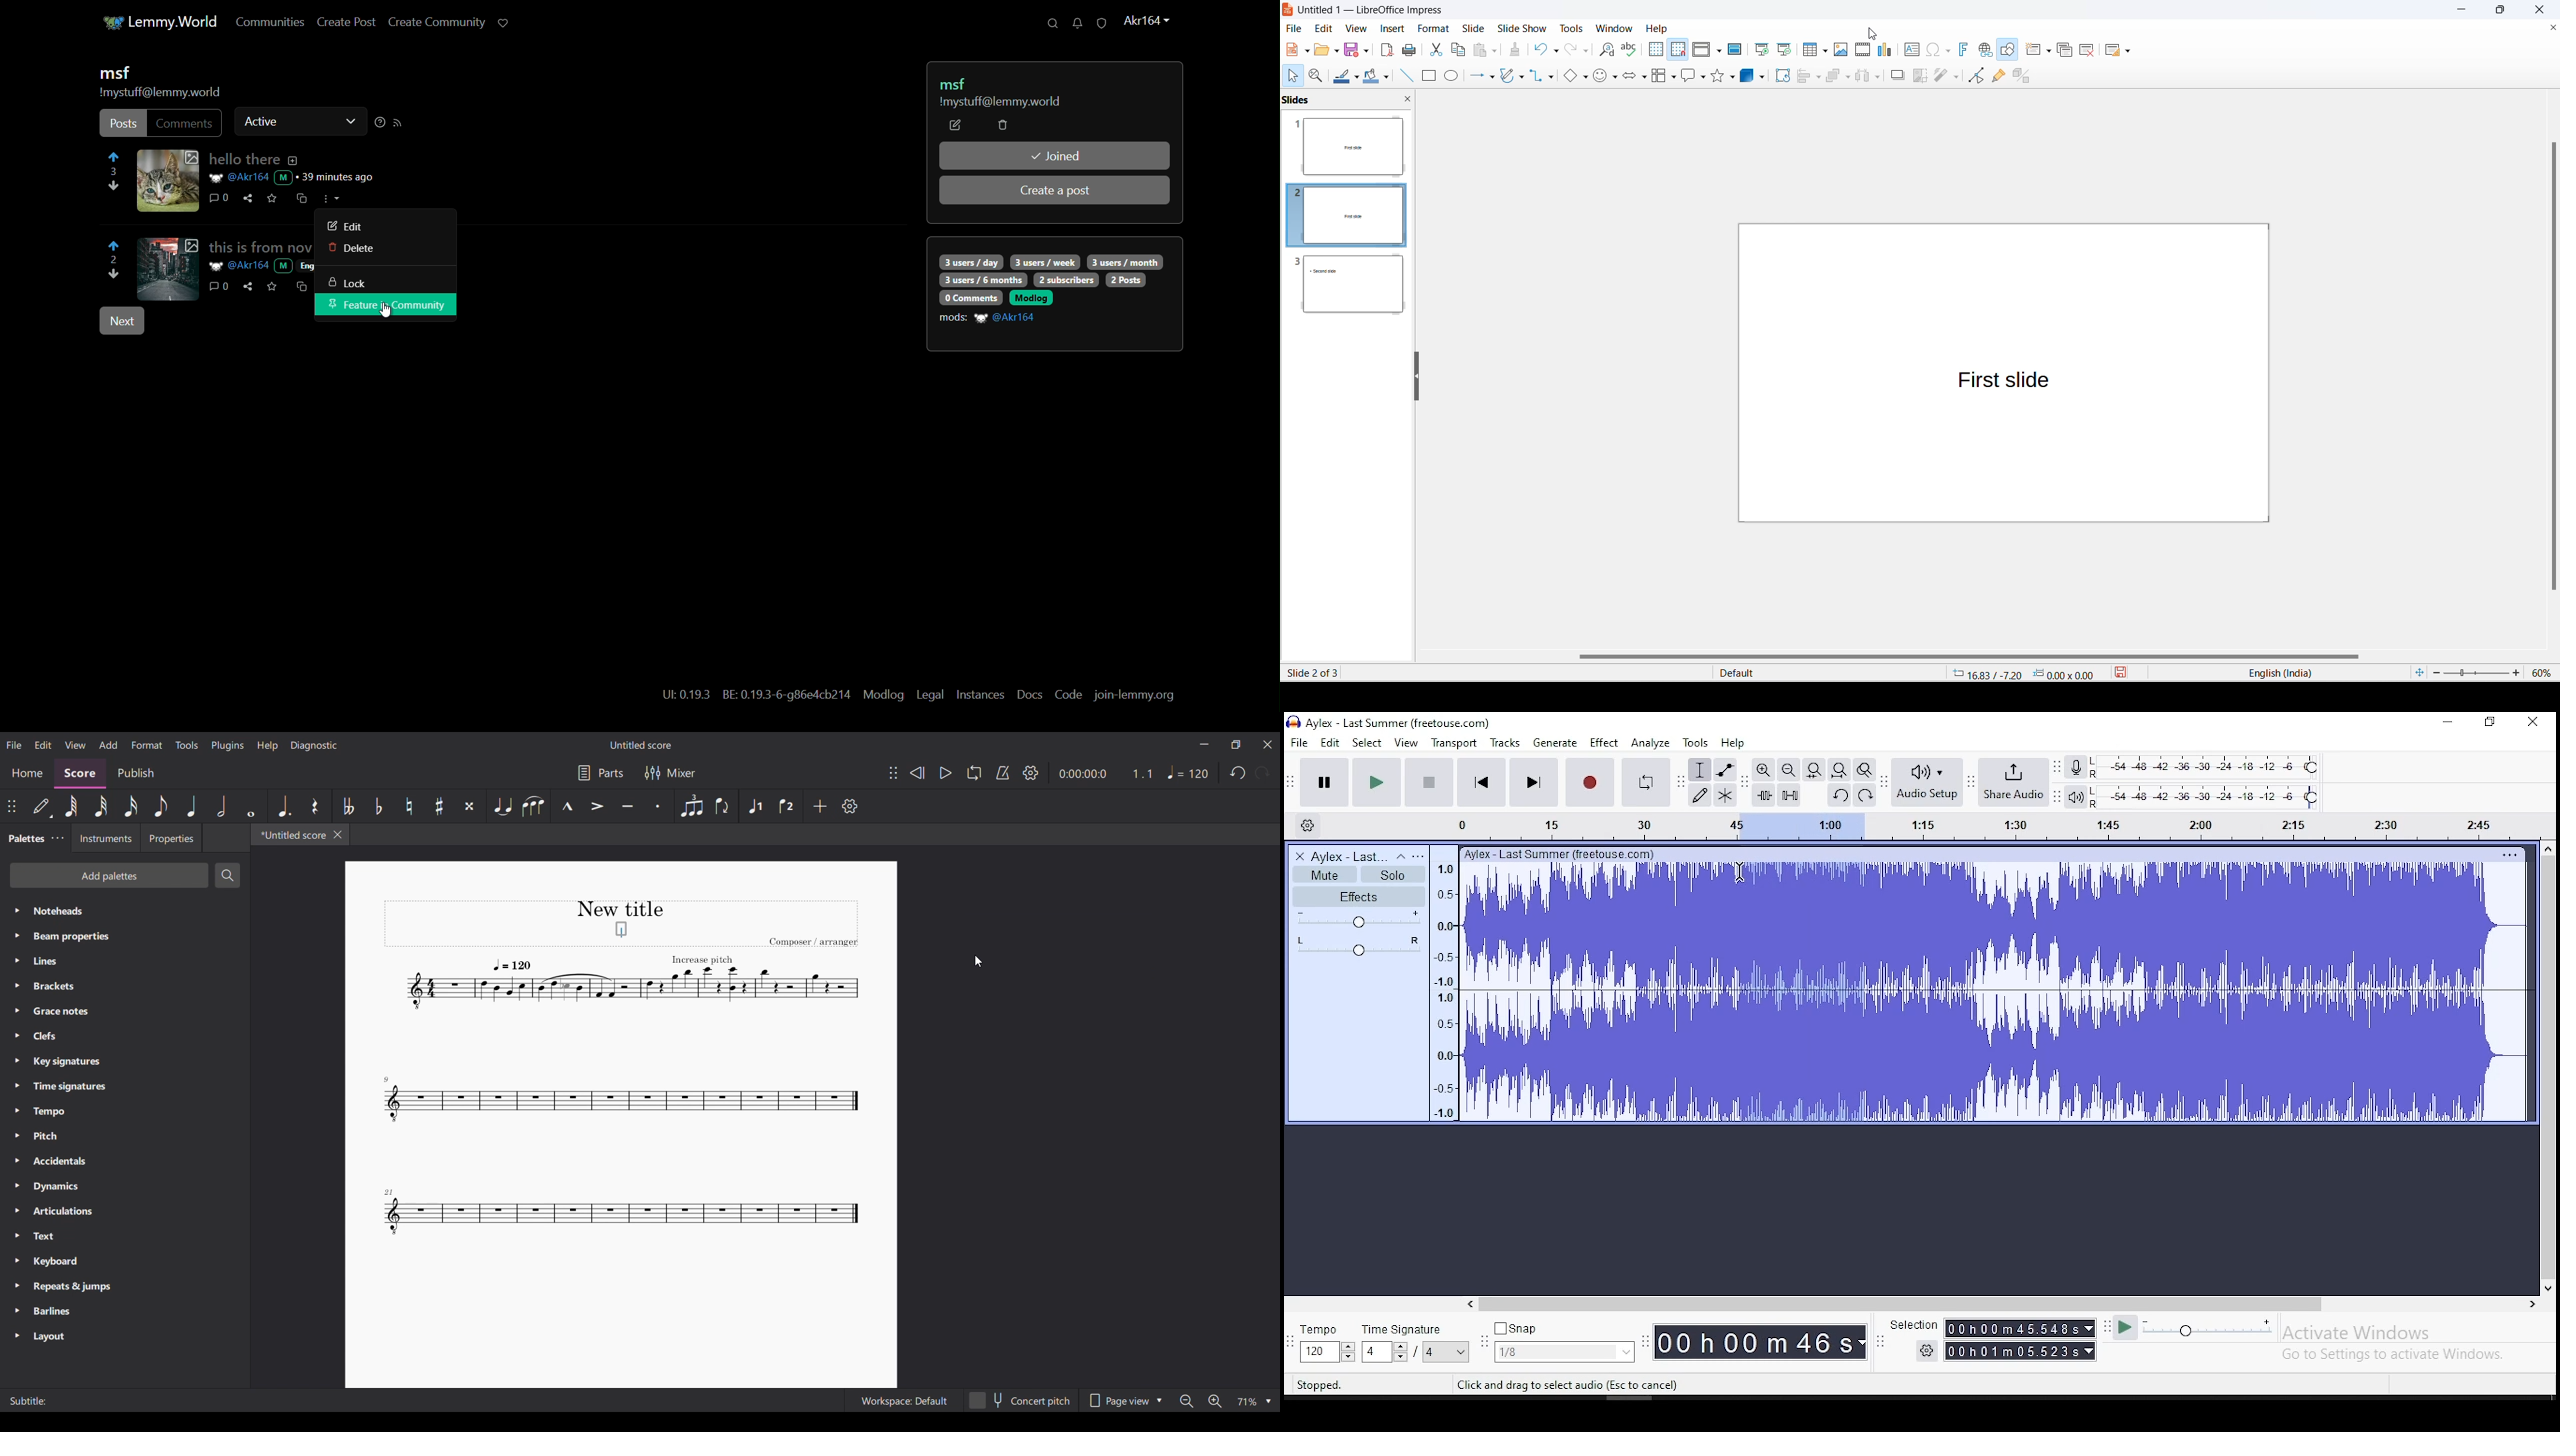 The height and width of the screenshot is (1456, 2576). Describe the element at coordinates (1411, 49) in the screenshot. I see `print` at that location.